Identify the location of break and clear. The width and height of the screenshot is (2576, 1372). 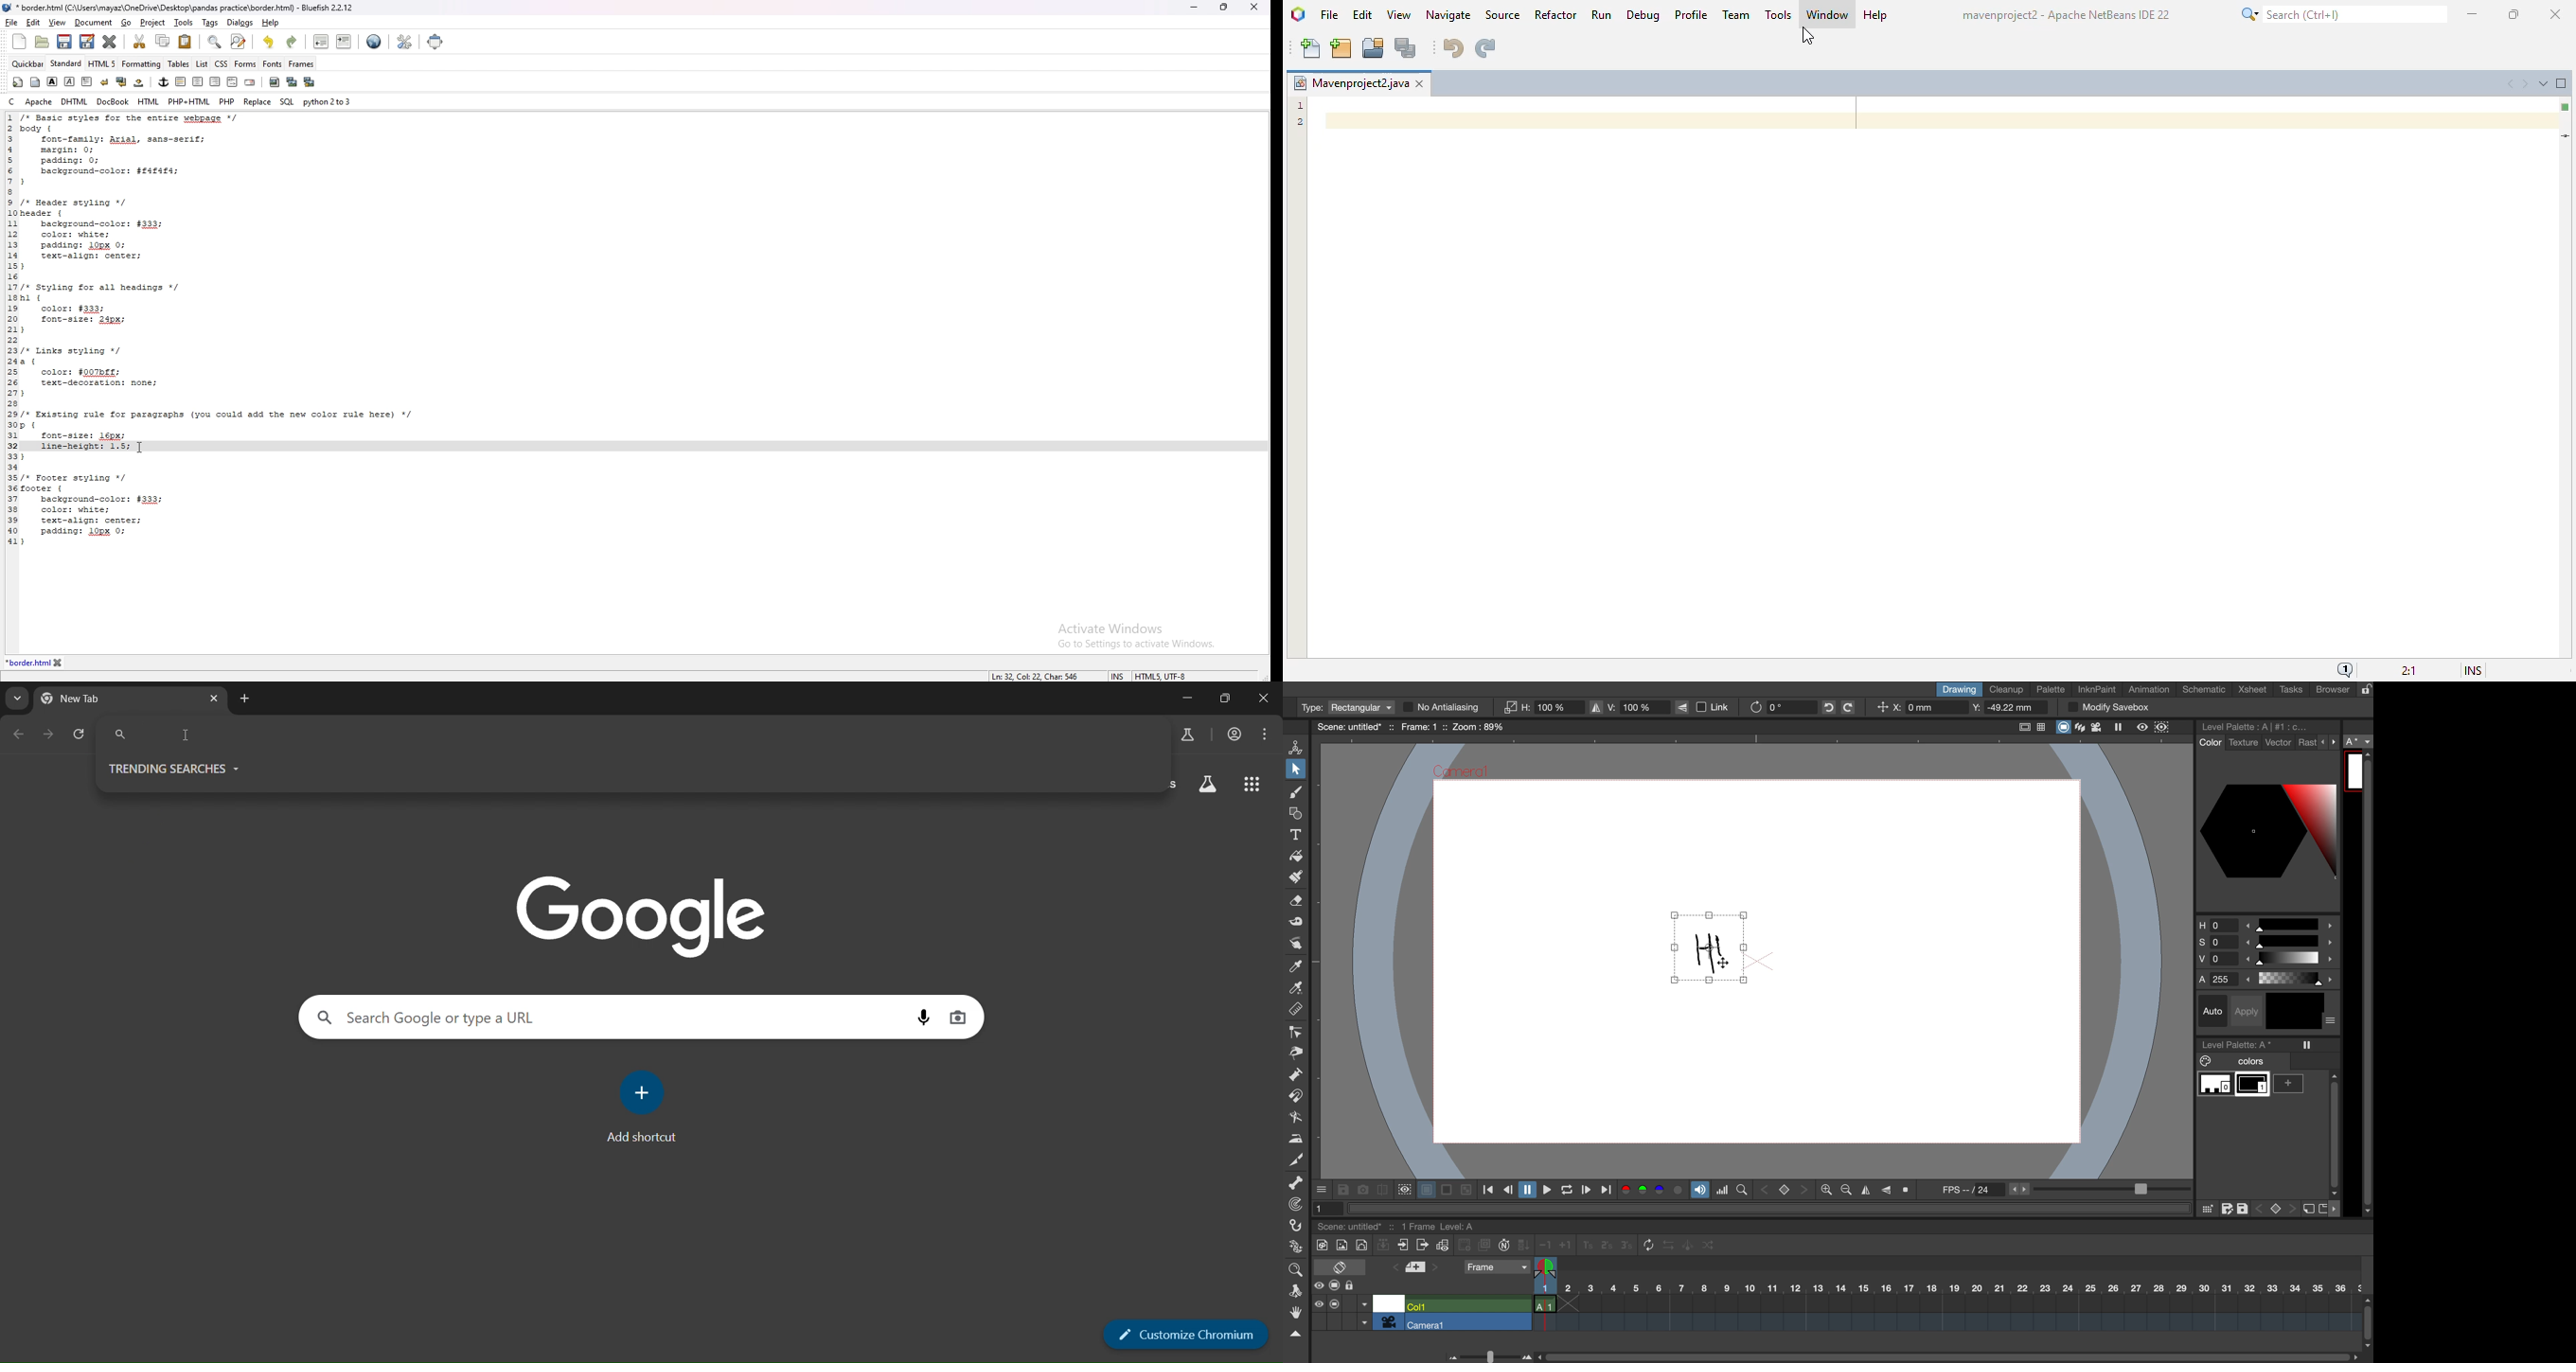
(122, 81).